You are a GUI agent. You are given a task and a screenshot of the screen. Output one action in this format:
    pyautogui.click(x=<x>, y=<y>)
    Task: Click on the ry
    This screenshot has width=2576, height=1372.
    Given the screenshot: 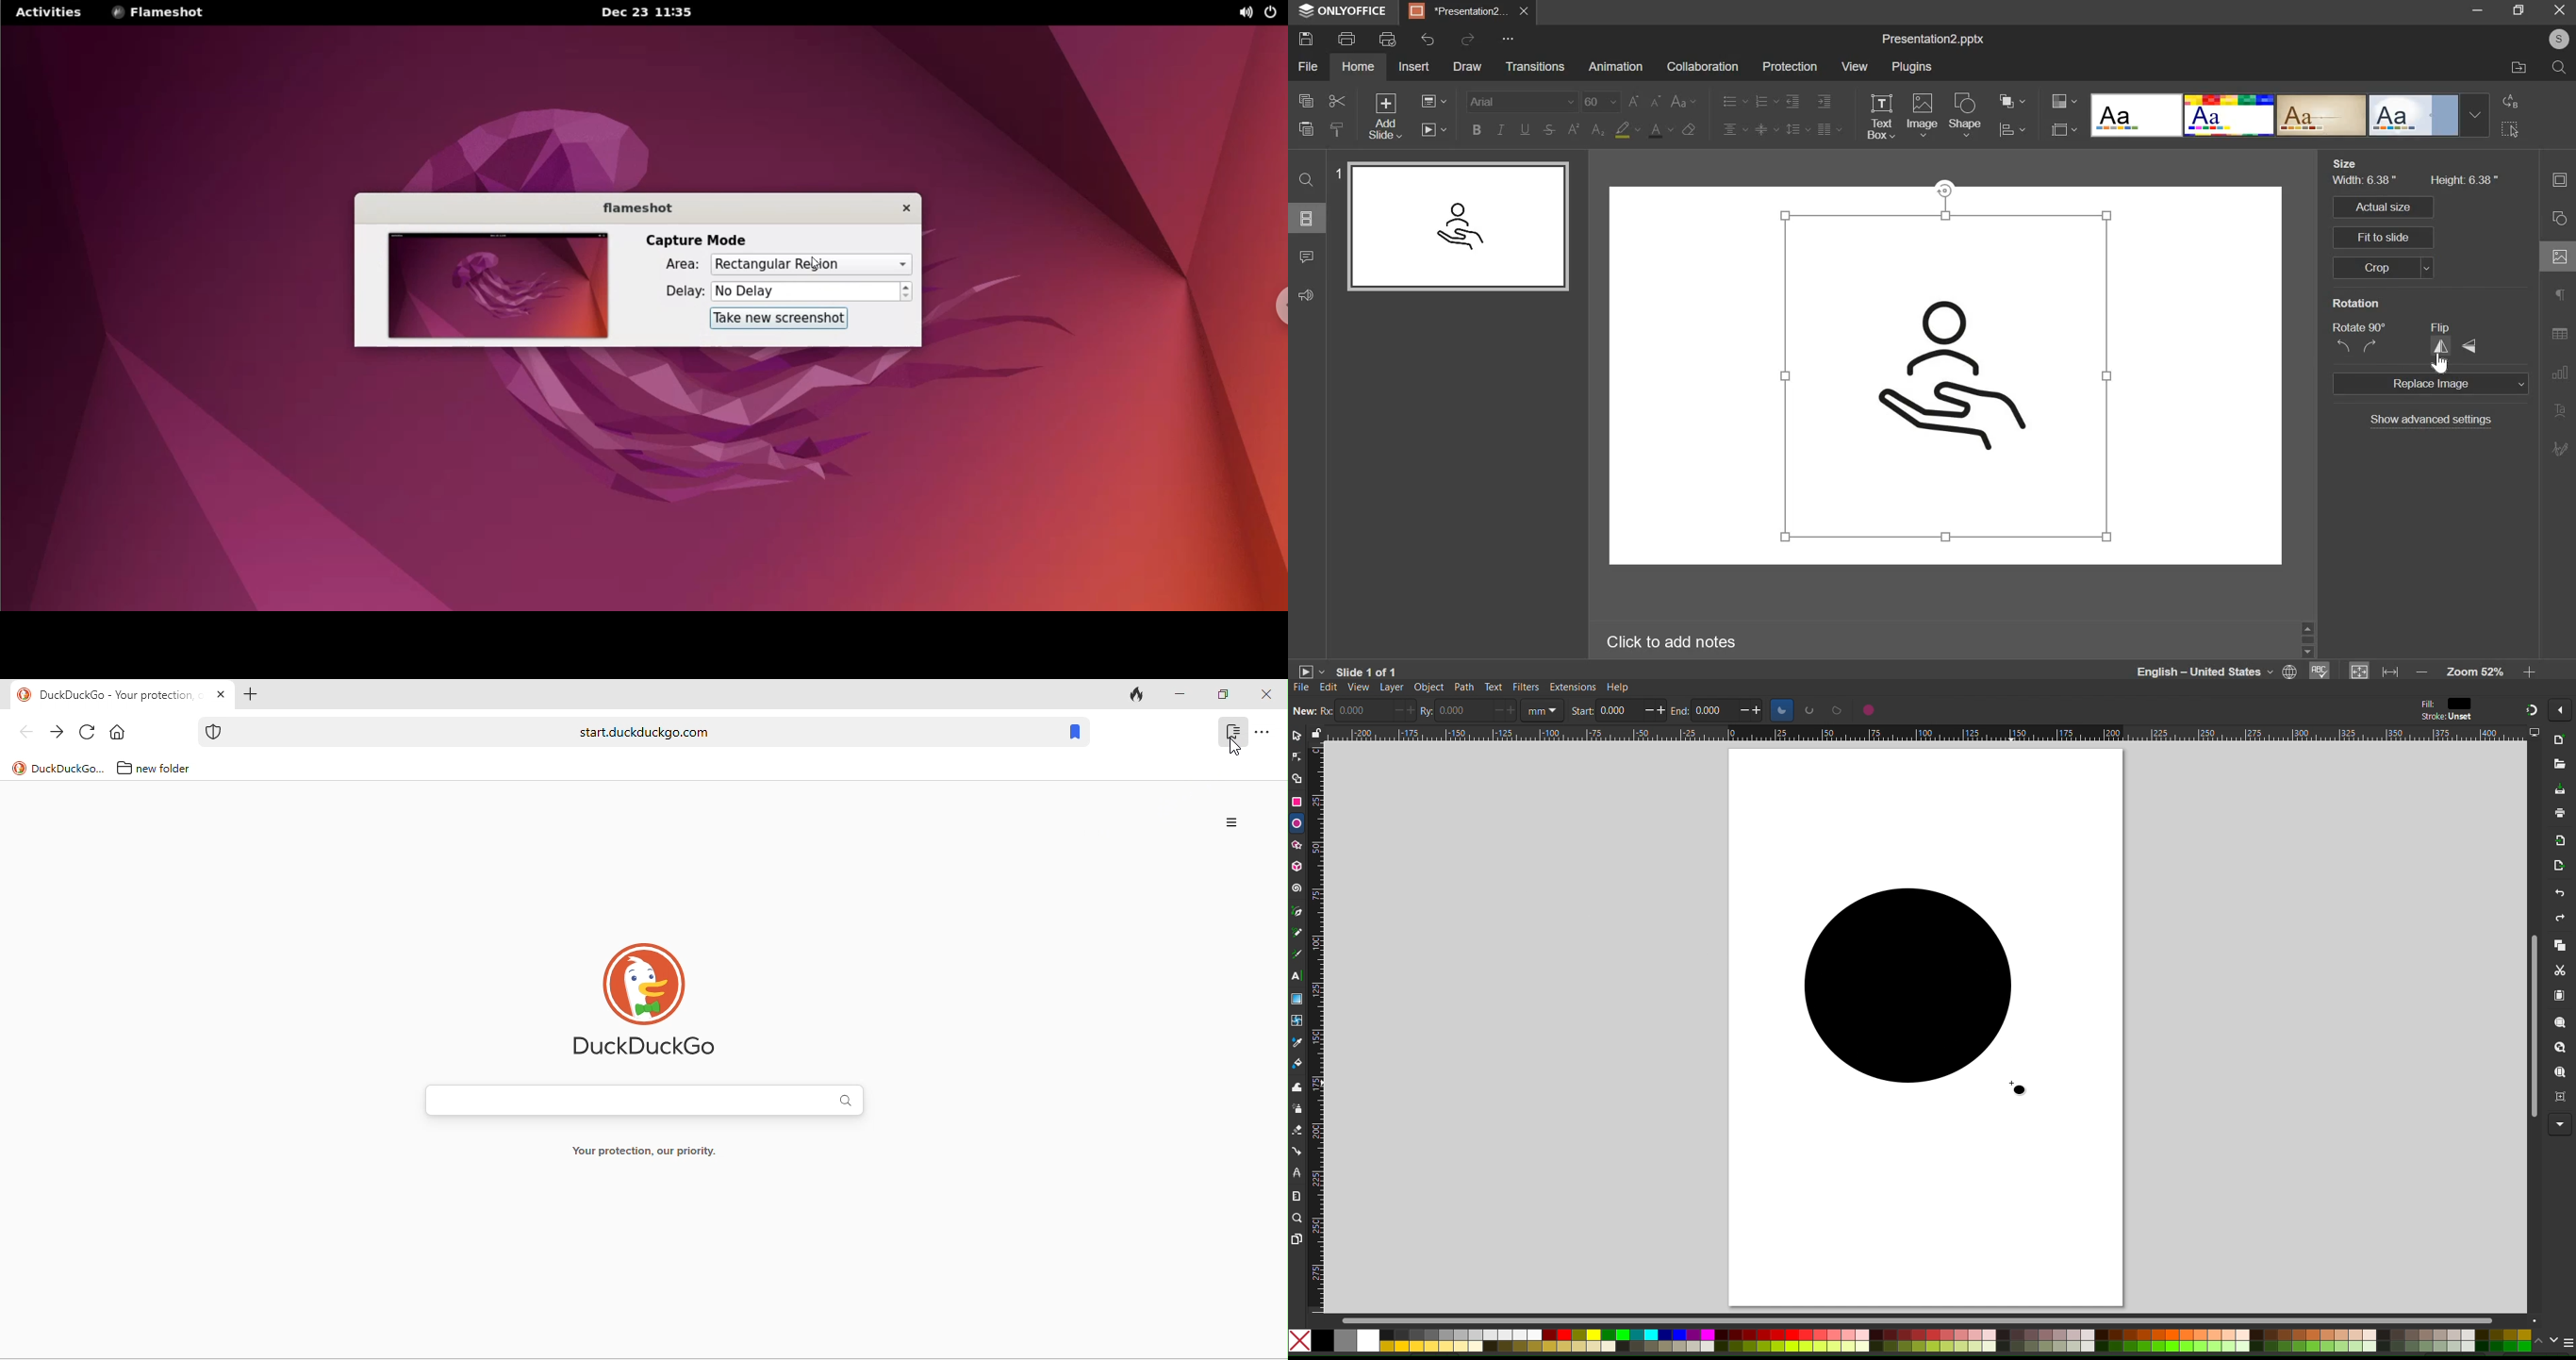 What is the action you would take?
    pyautogui.click(x=1425, y=713)
    